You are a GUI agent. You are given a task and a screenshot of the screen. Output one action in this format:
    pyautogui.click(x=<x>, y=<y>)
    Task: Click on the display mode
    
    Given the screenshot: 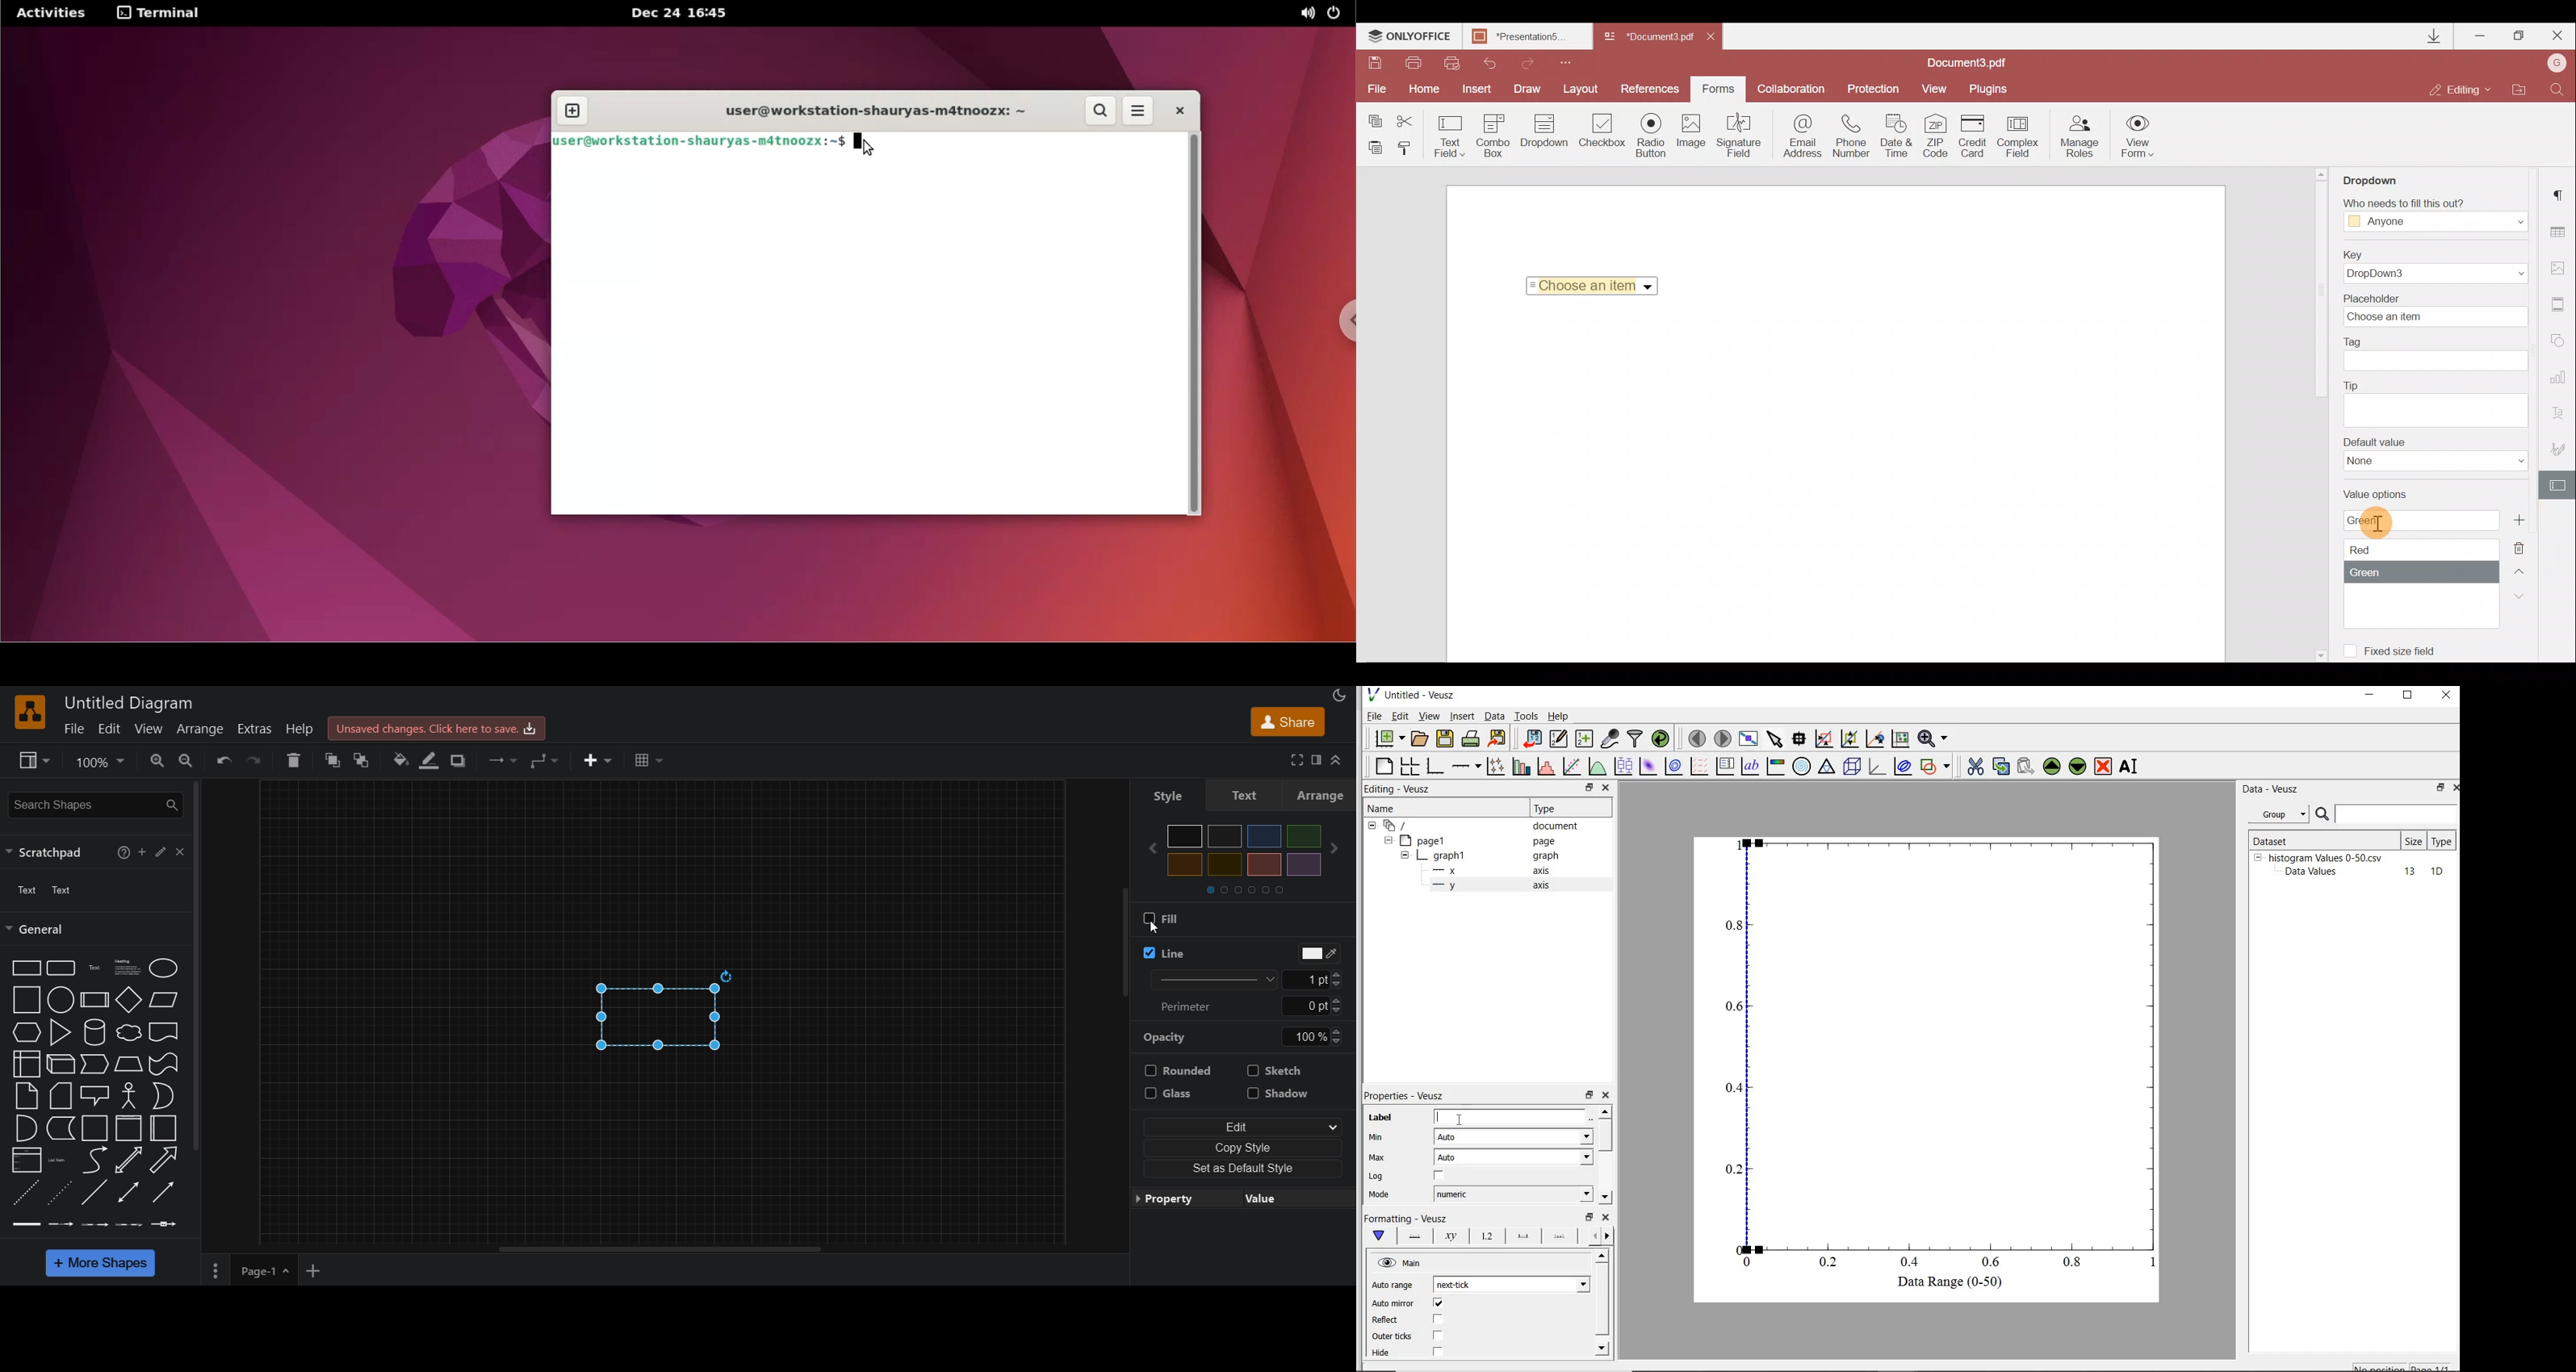 What is the action you would take?
    pyautogui.click(x=1341, y=695)
    